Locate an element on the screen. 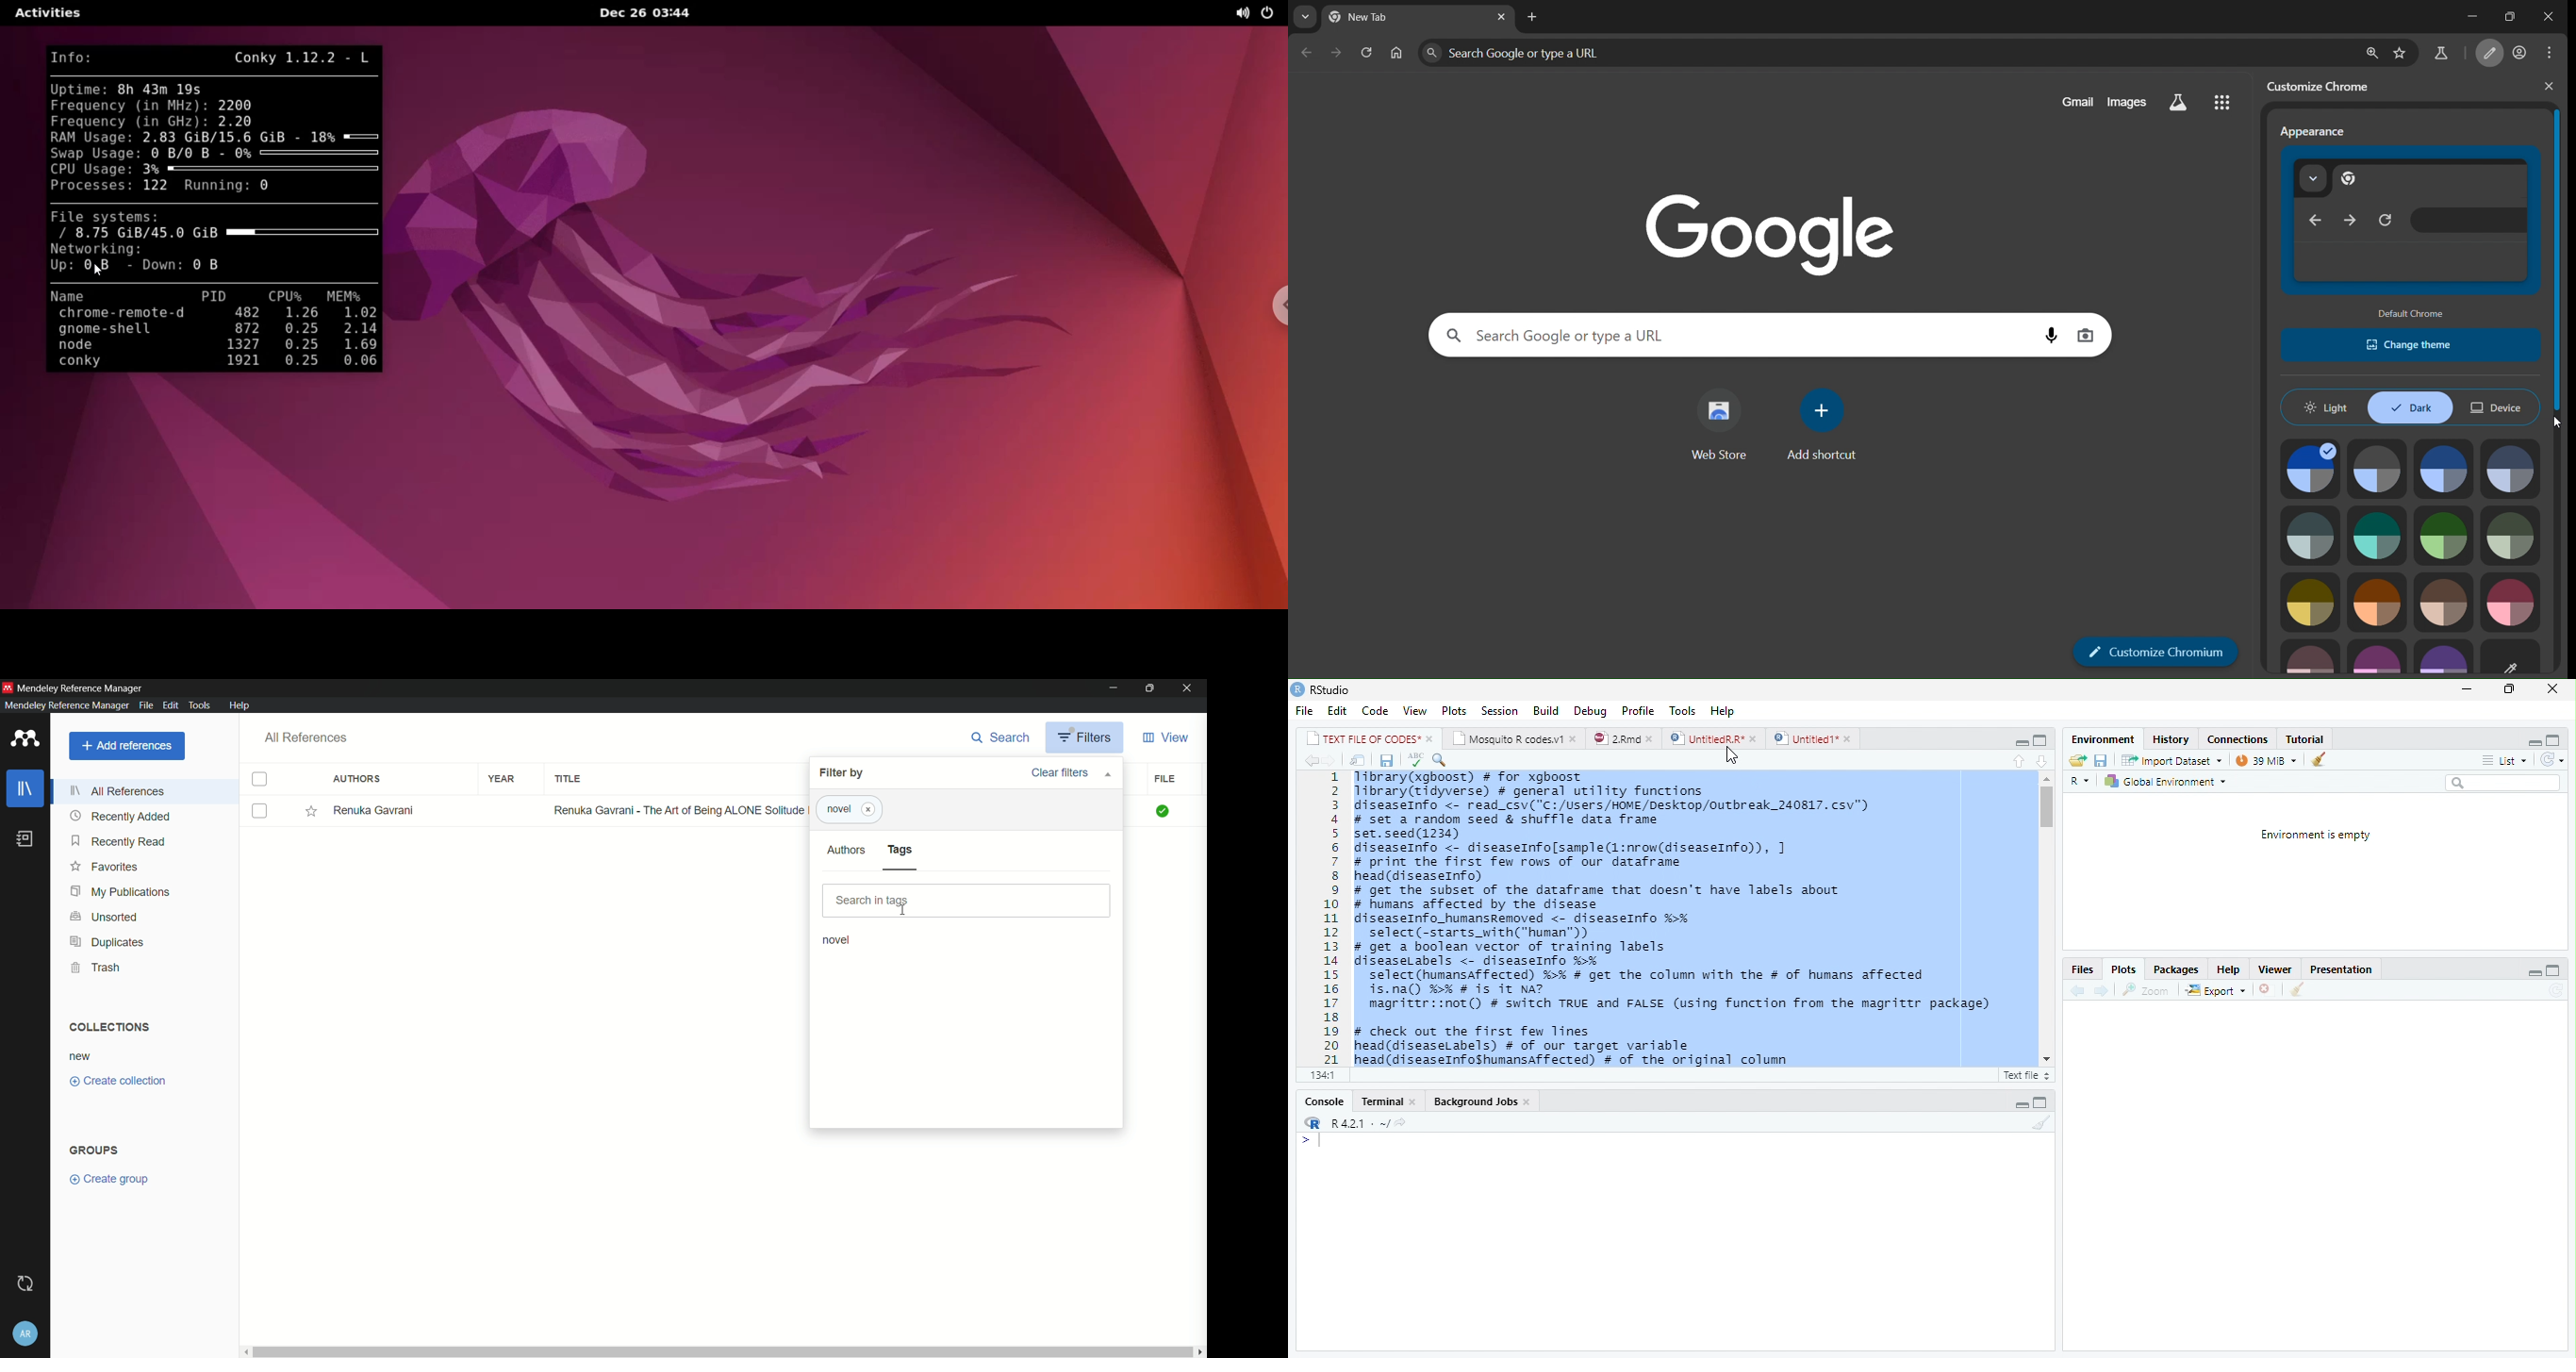 This screenshot has width=2576, height=1372. create group is located at coordinates (108, 1179).